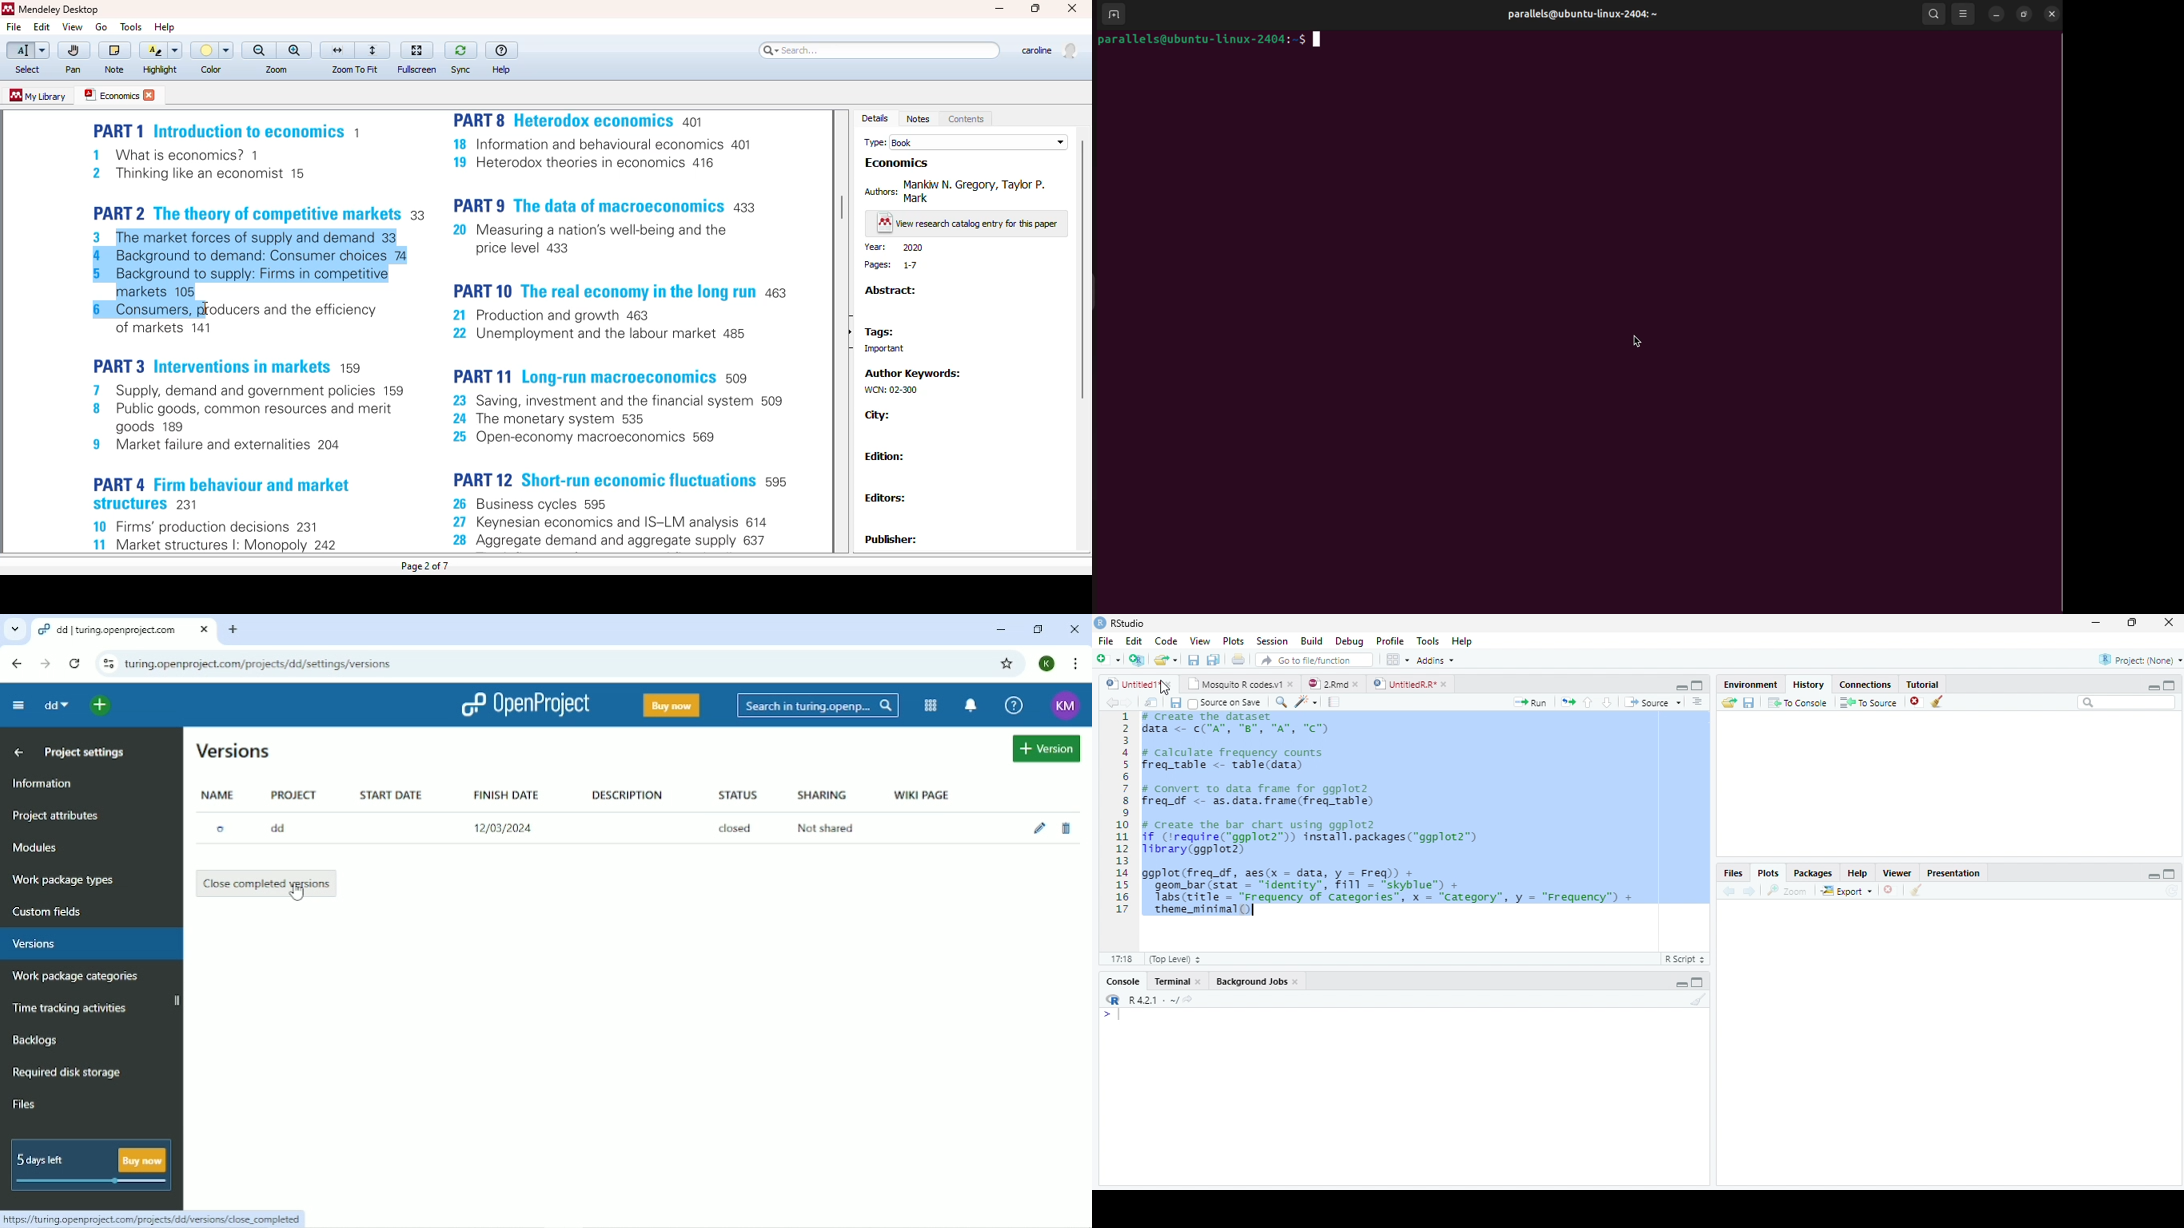 This screenshot has width=2184, height=1232. I want to click on To source, so click(1870, 702).